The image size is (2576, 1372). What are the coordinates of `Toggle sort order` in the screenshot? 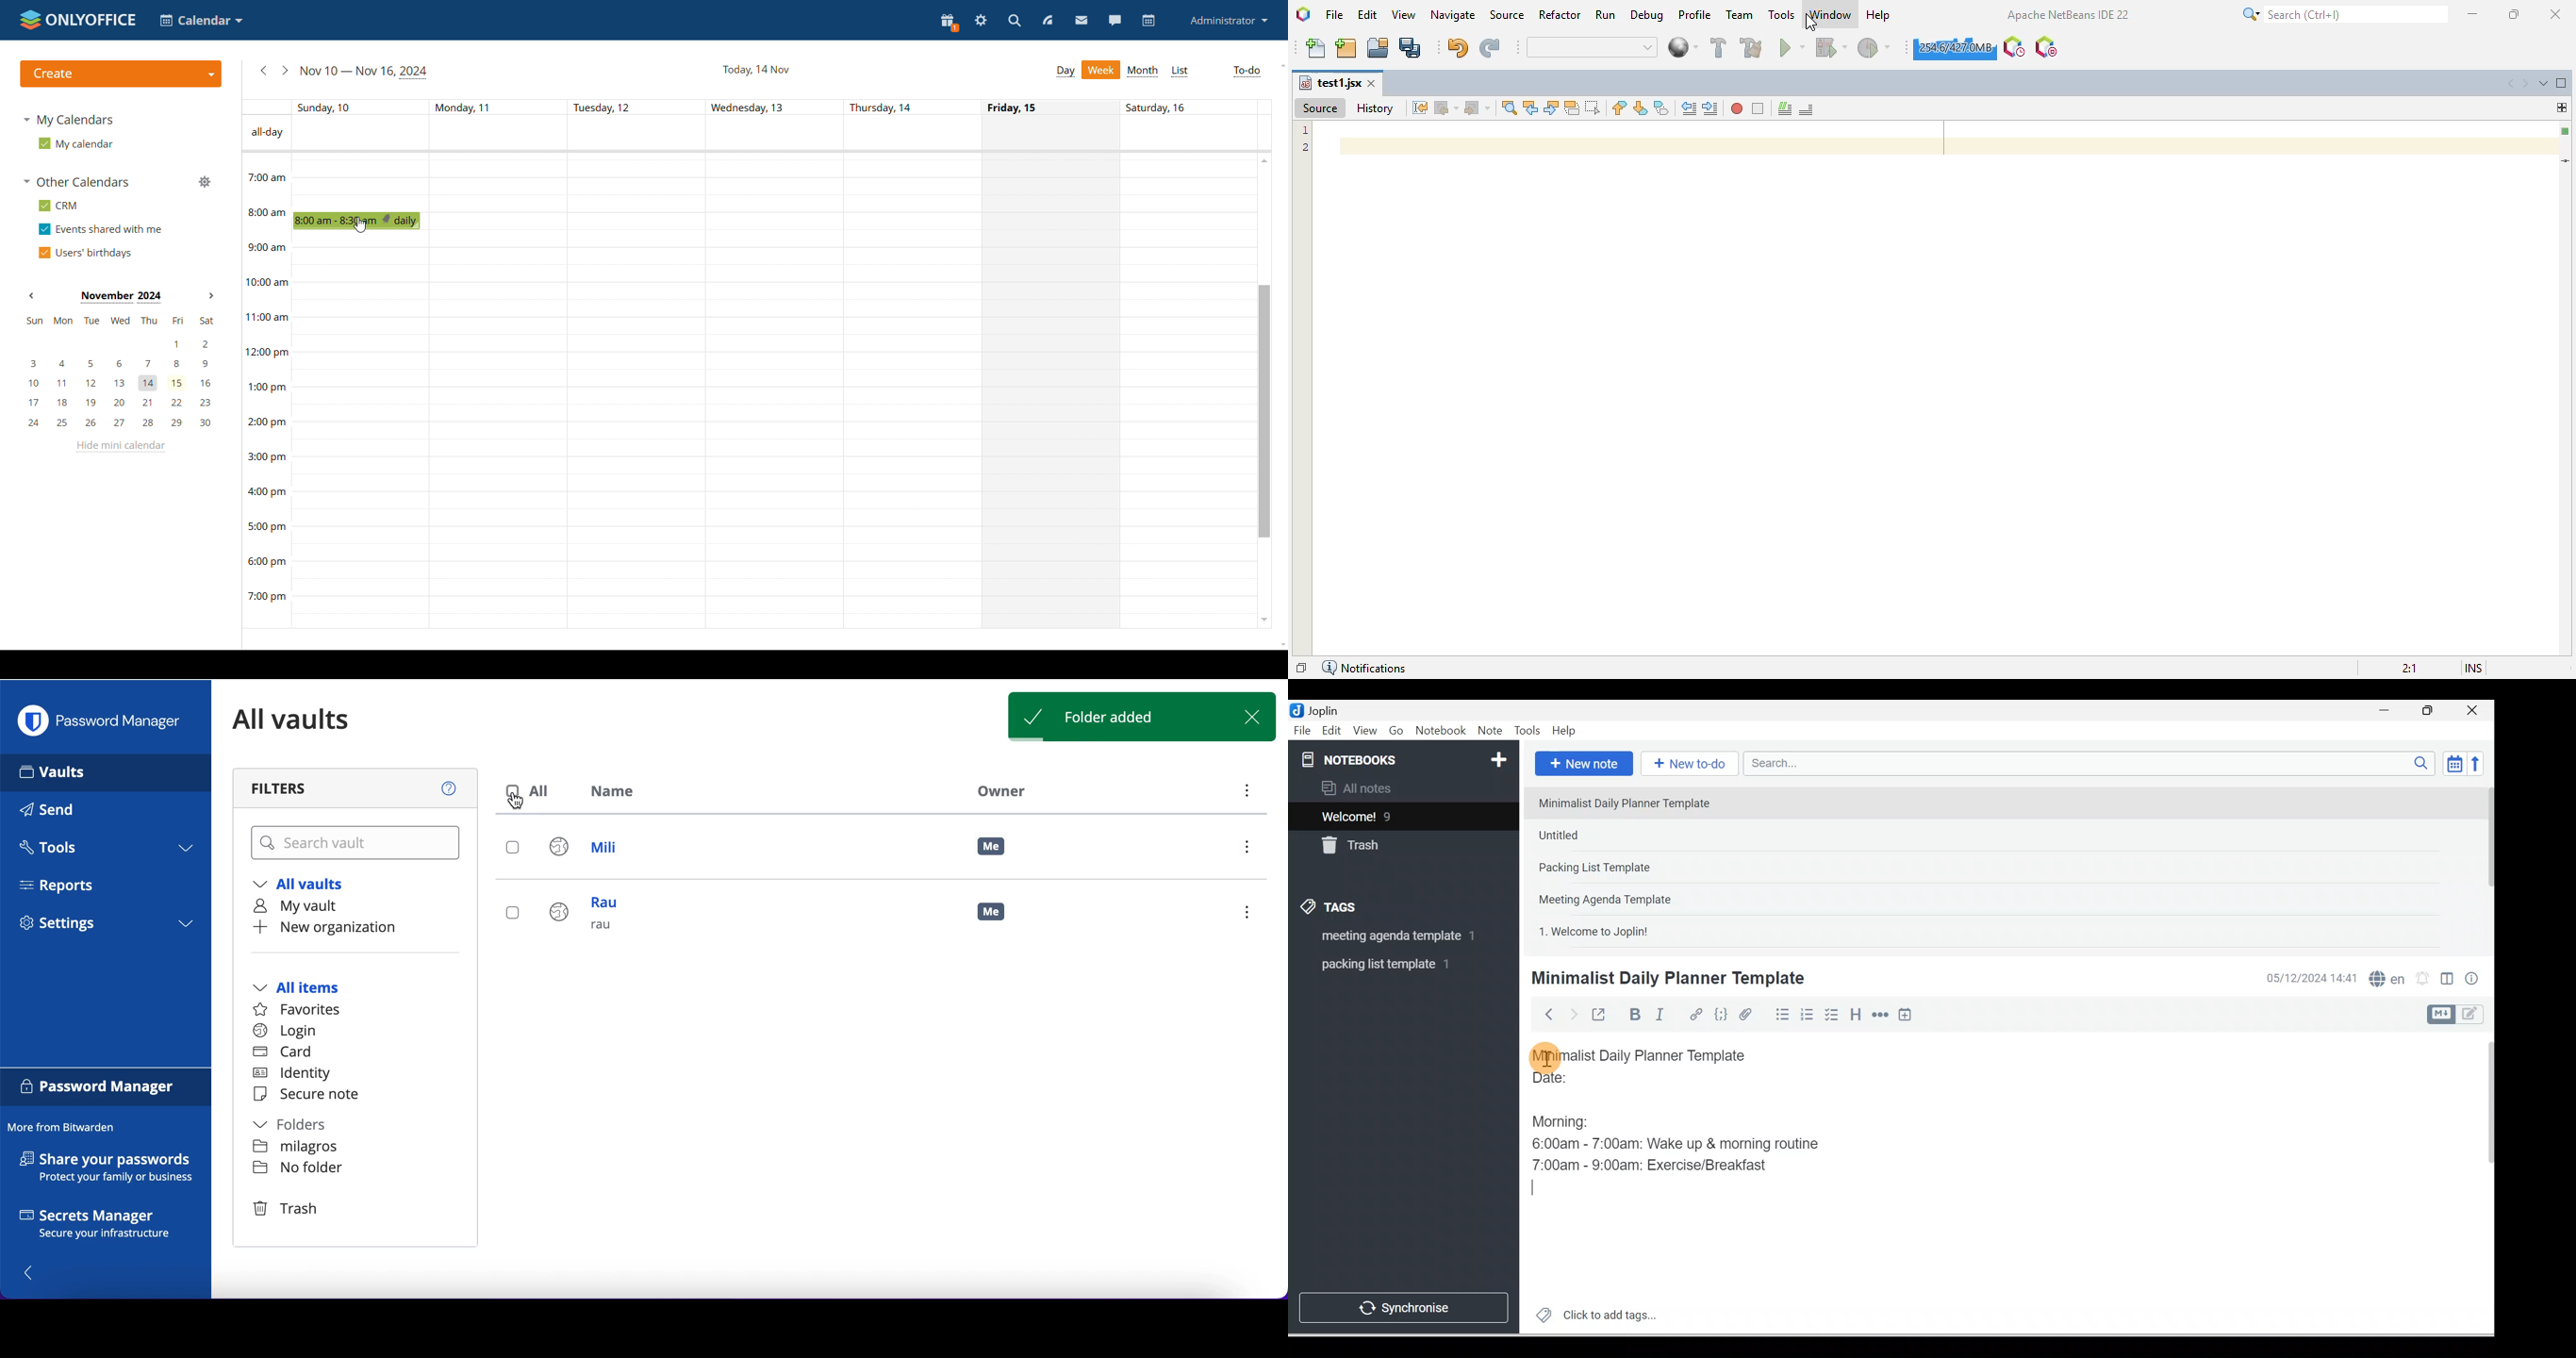 It's located at (2454, 763).